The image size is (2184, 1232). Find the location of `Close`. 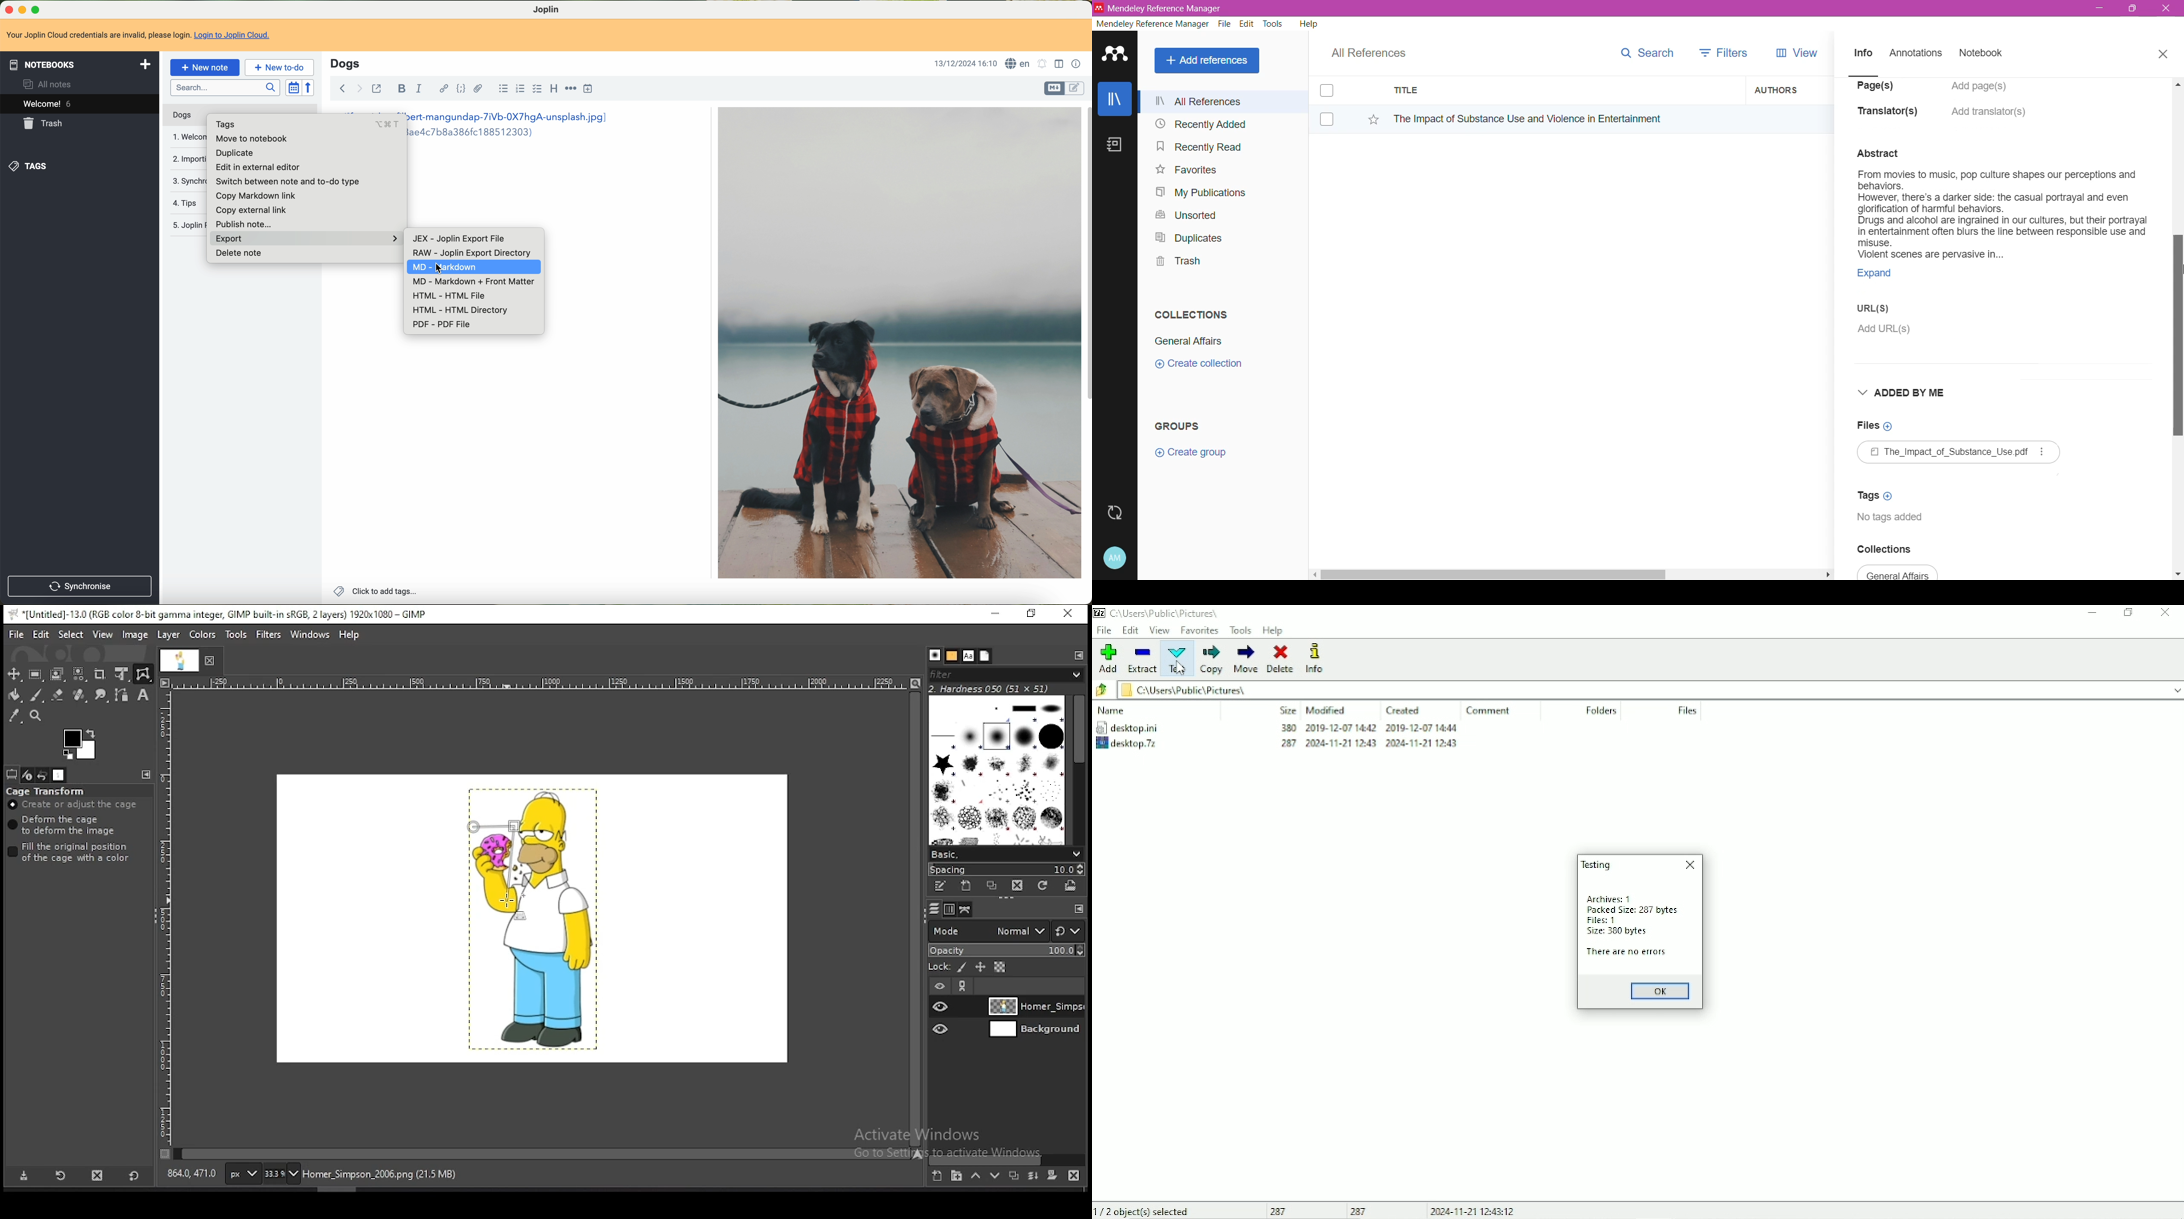

Close is located at coordinates (2167, 9).